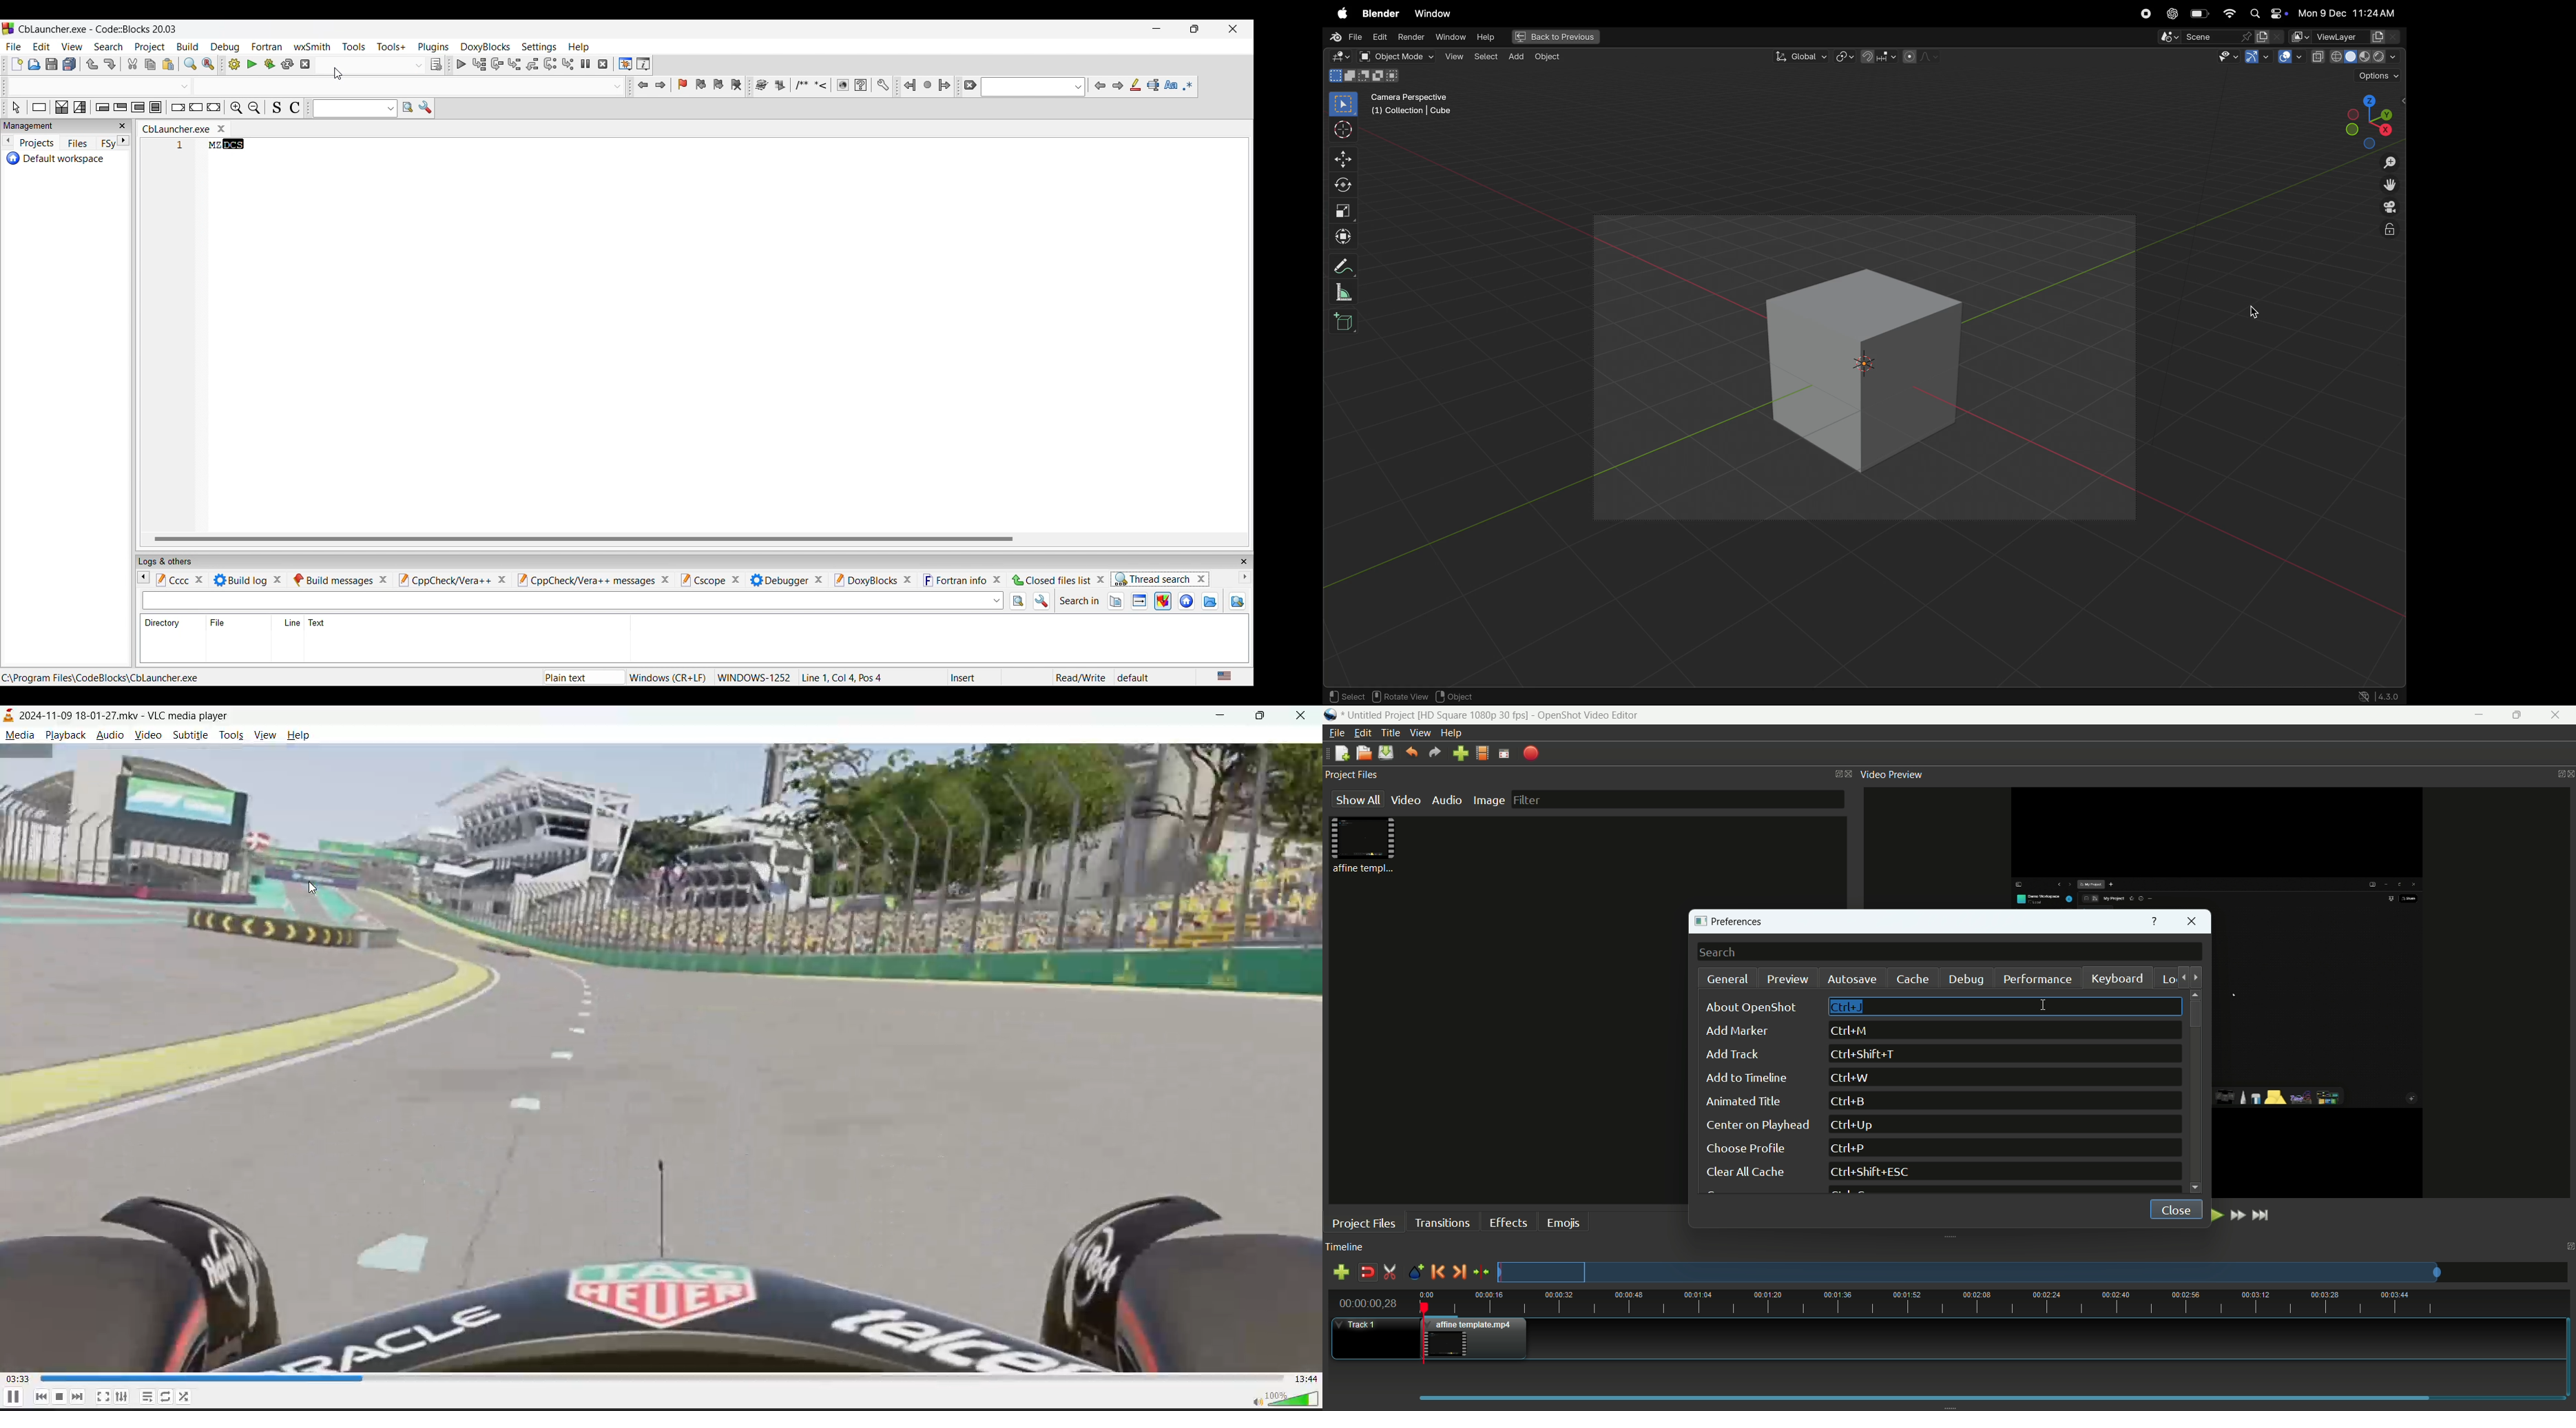  I want to click on apple menu, so click(1338, 11).